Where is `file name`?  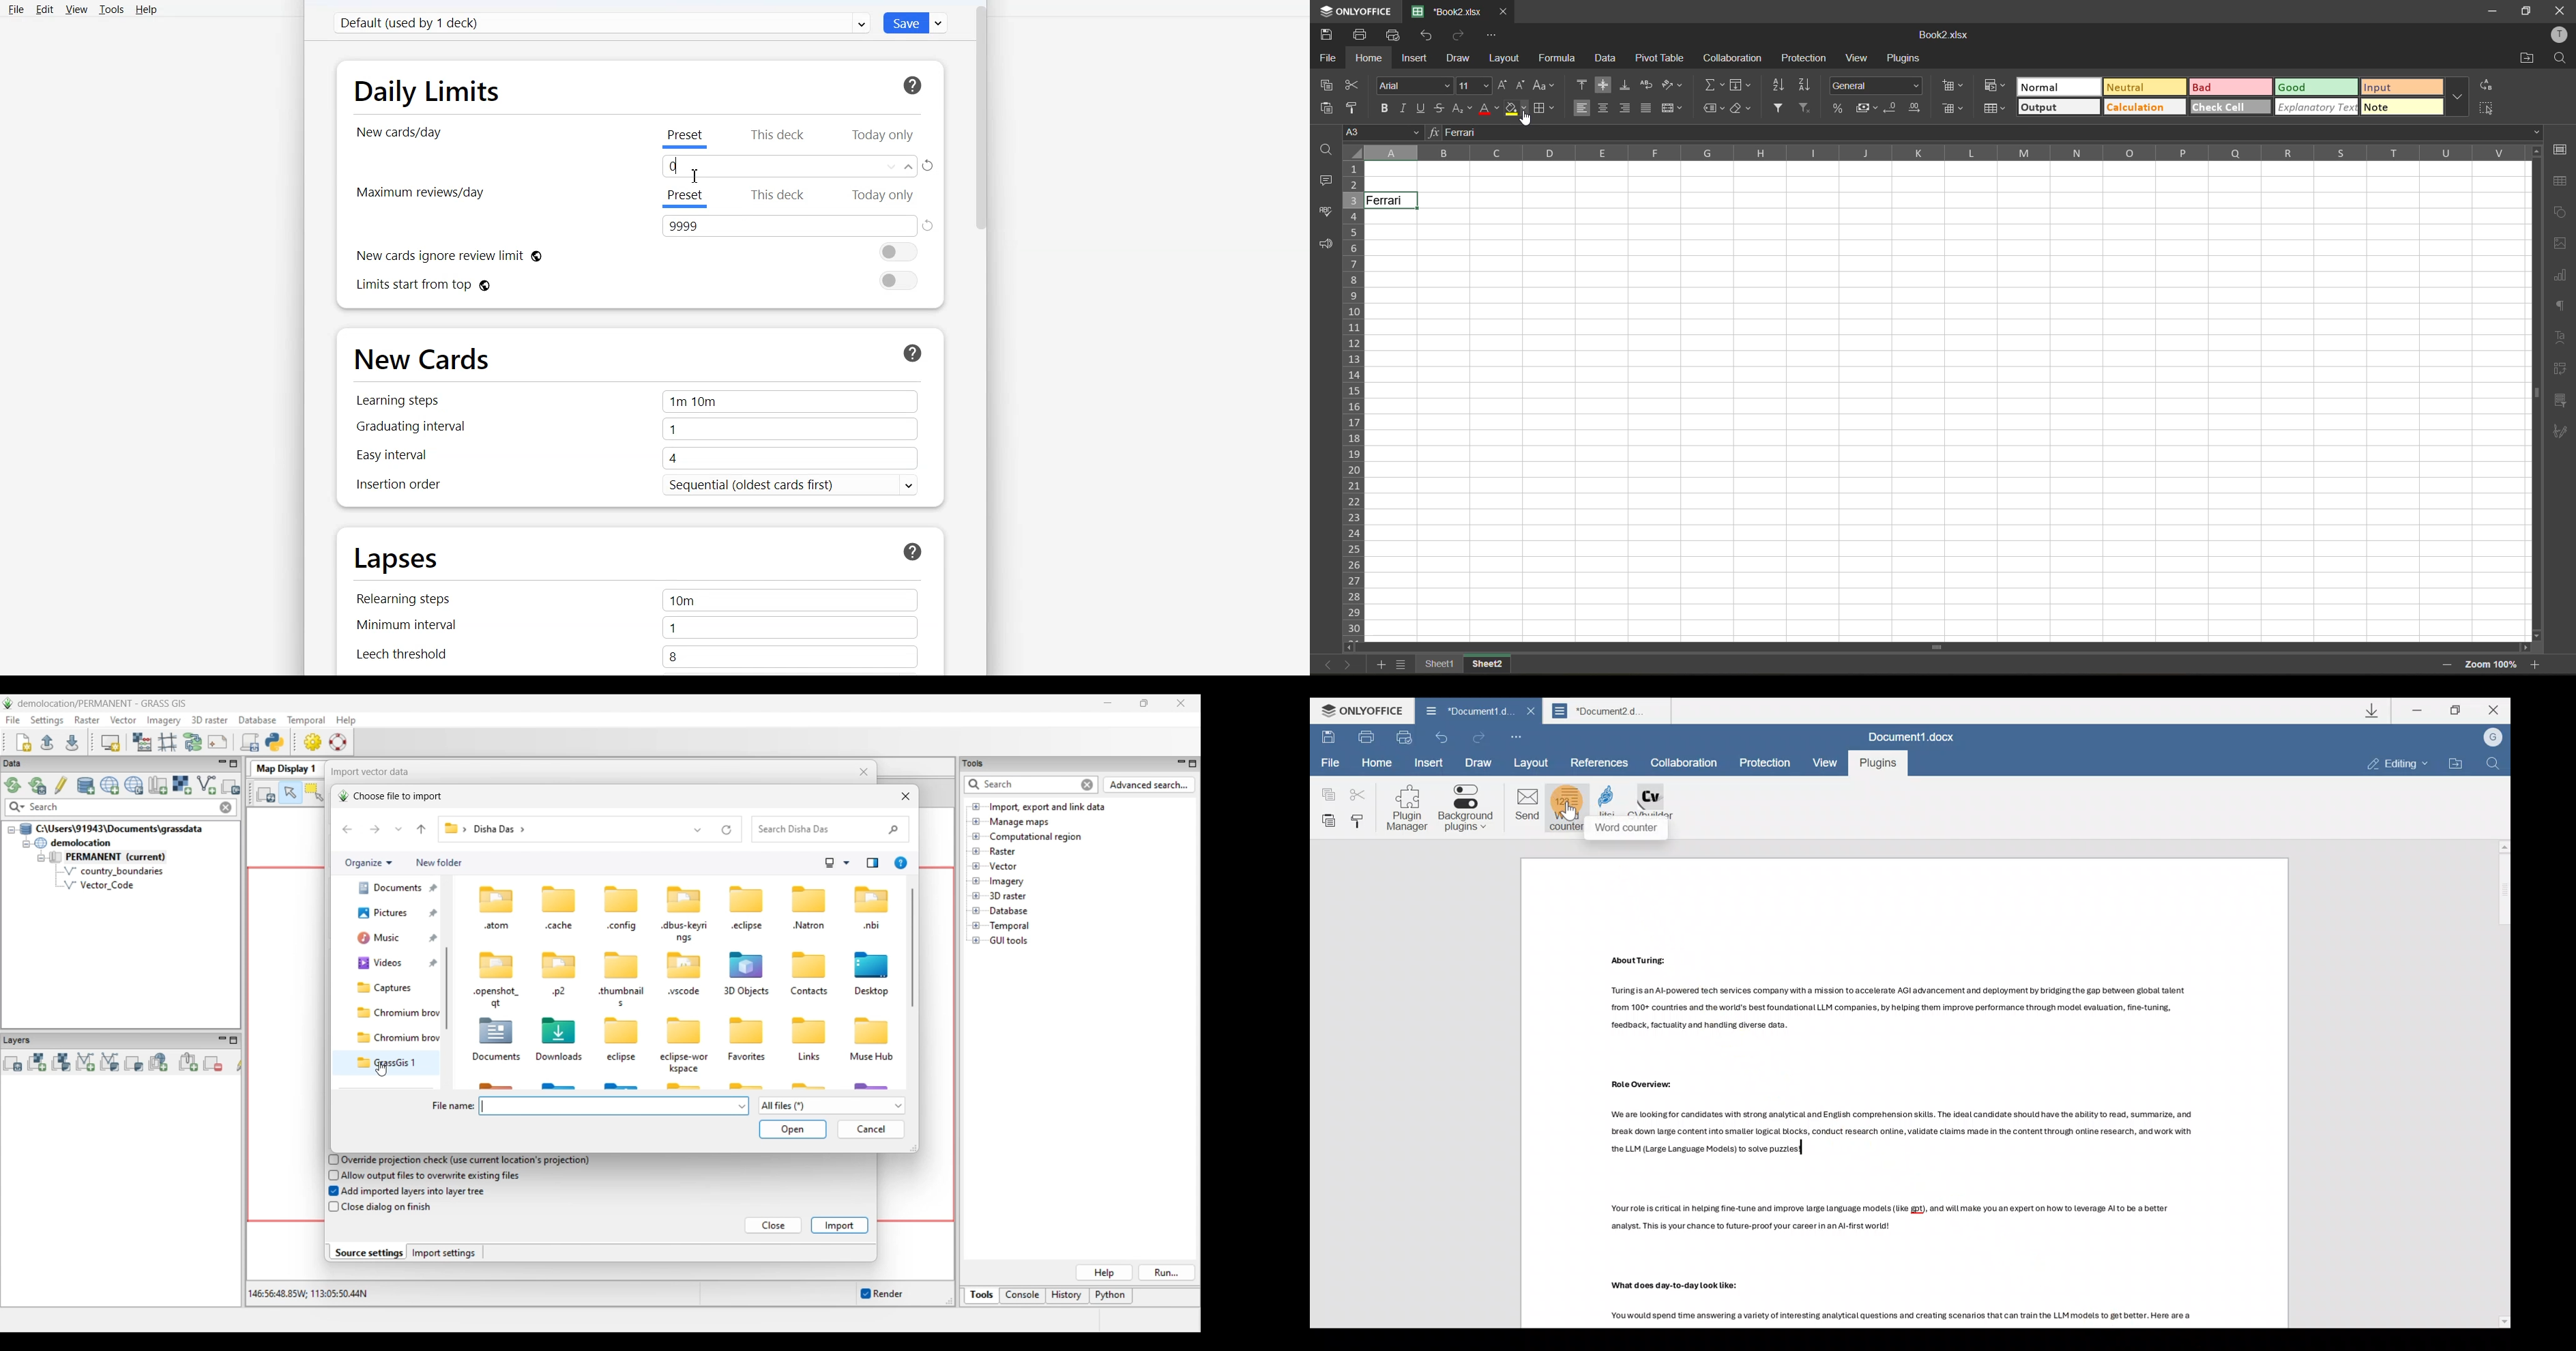 file name is located at coordinates (1445, 10).